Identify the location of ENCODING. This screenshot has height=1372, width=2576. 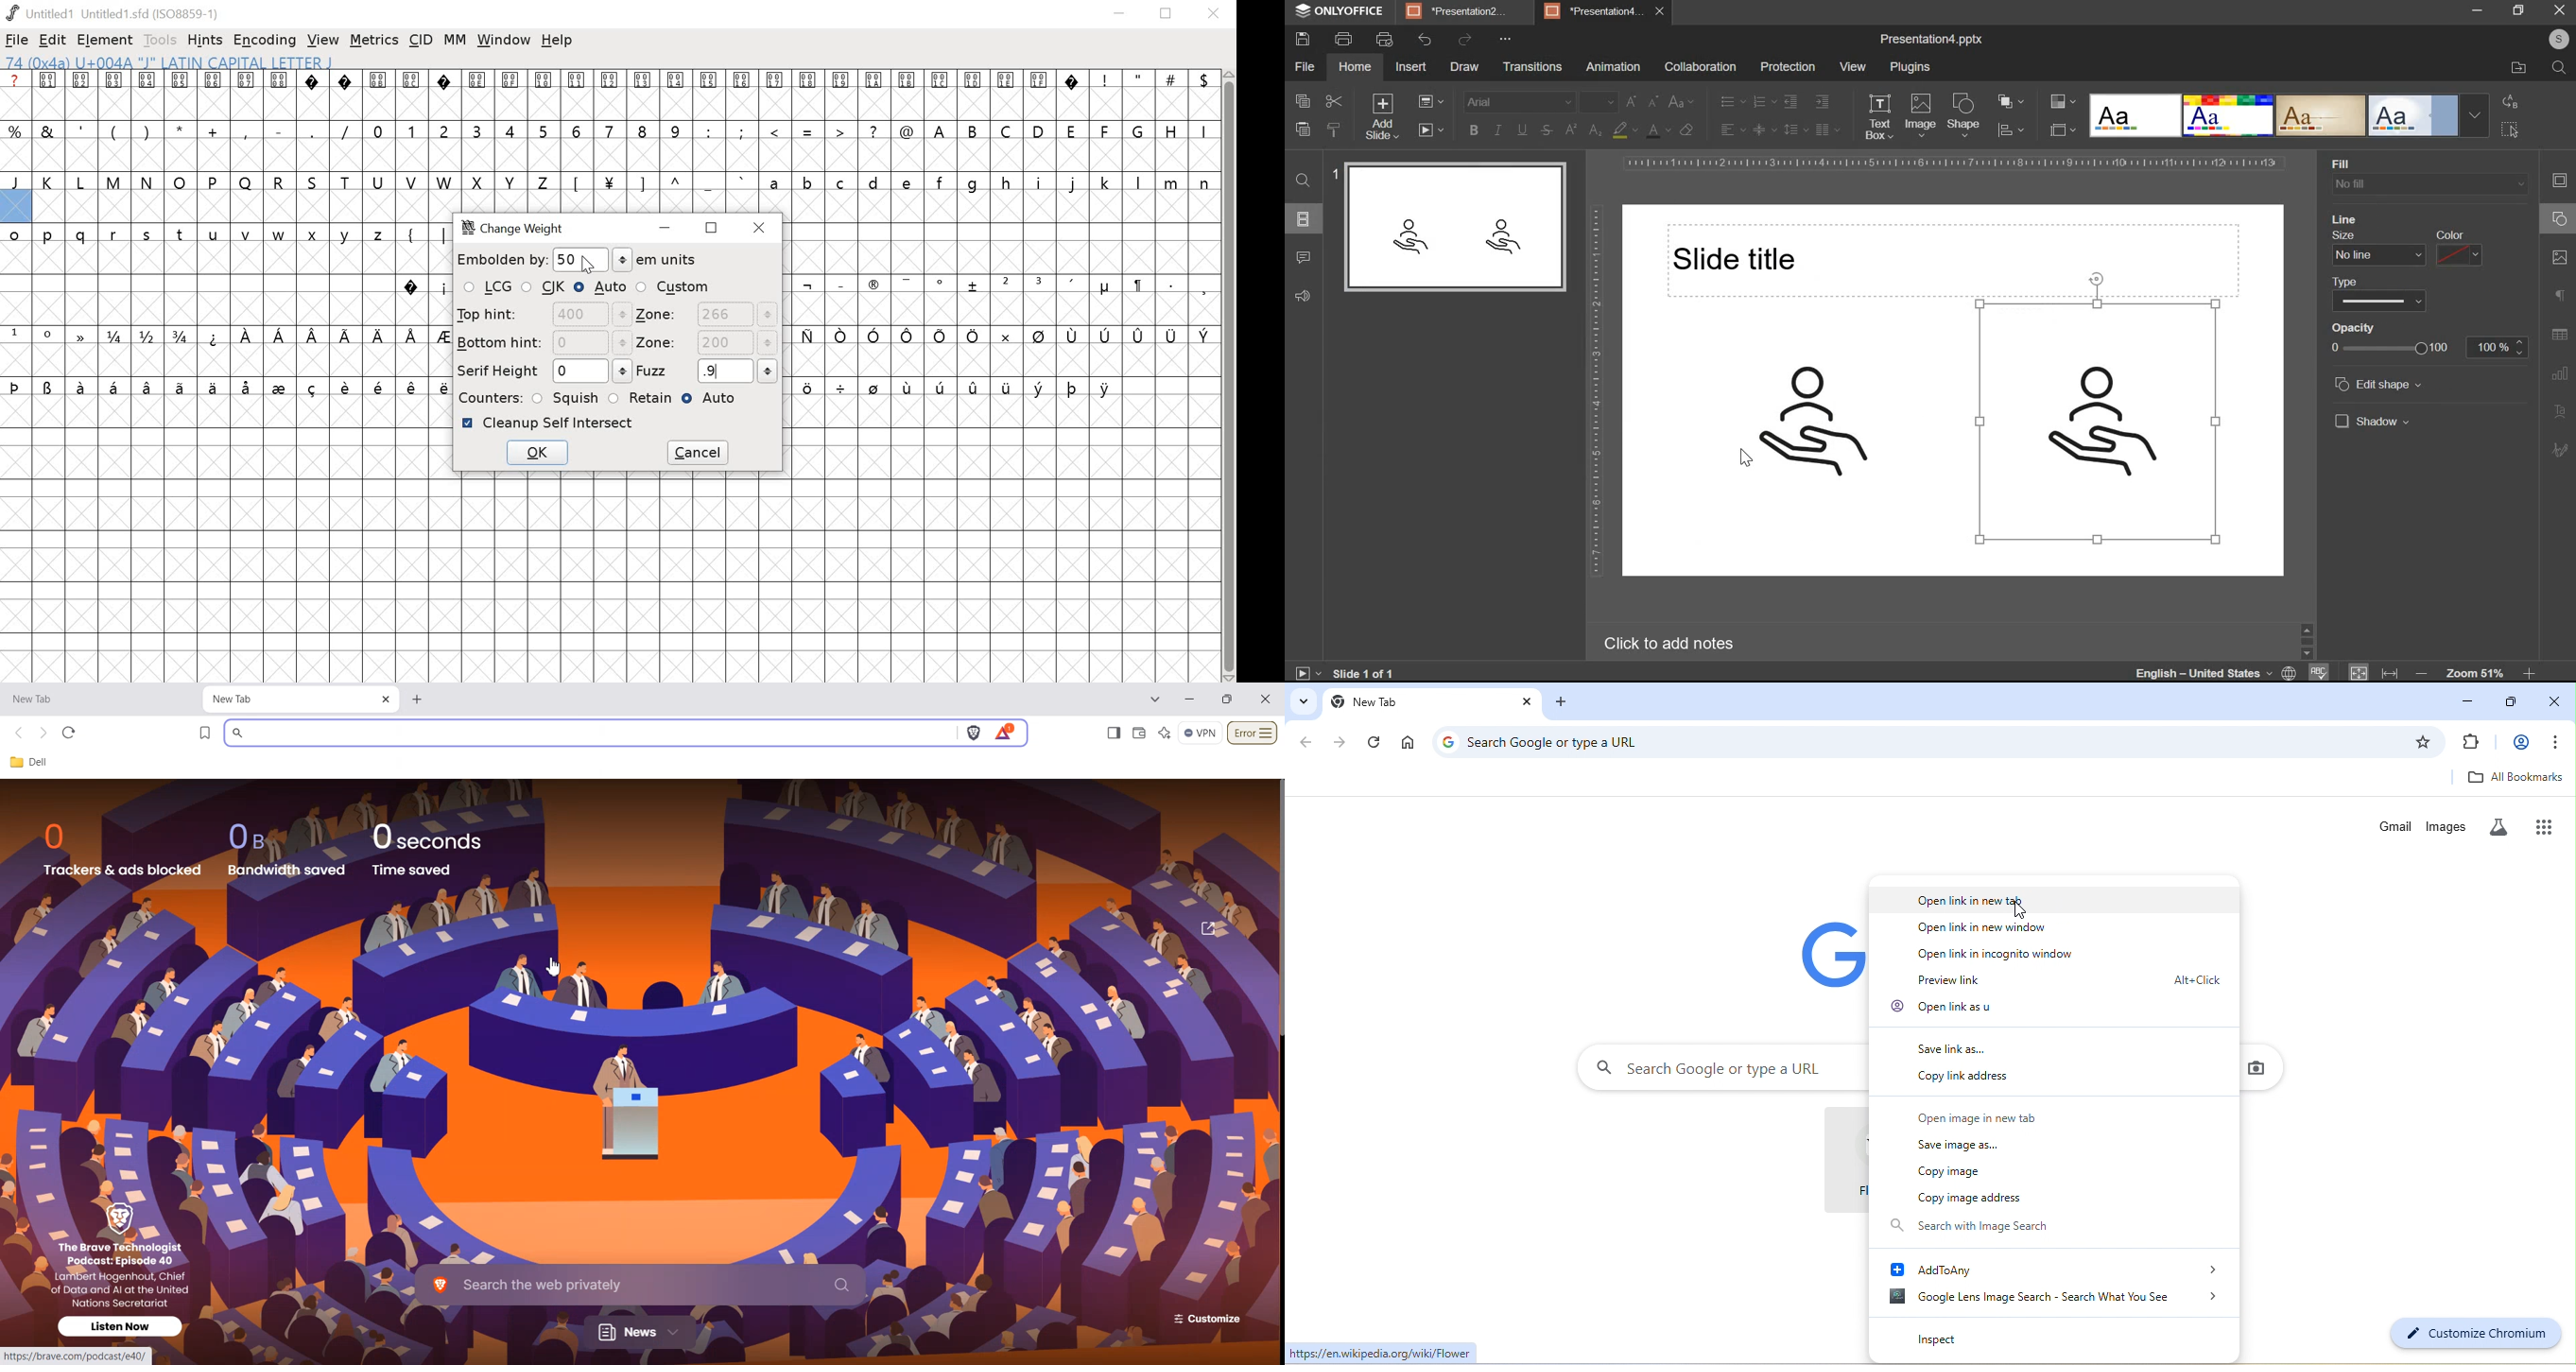
(265, 40).